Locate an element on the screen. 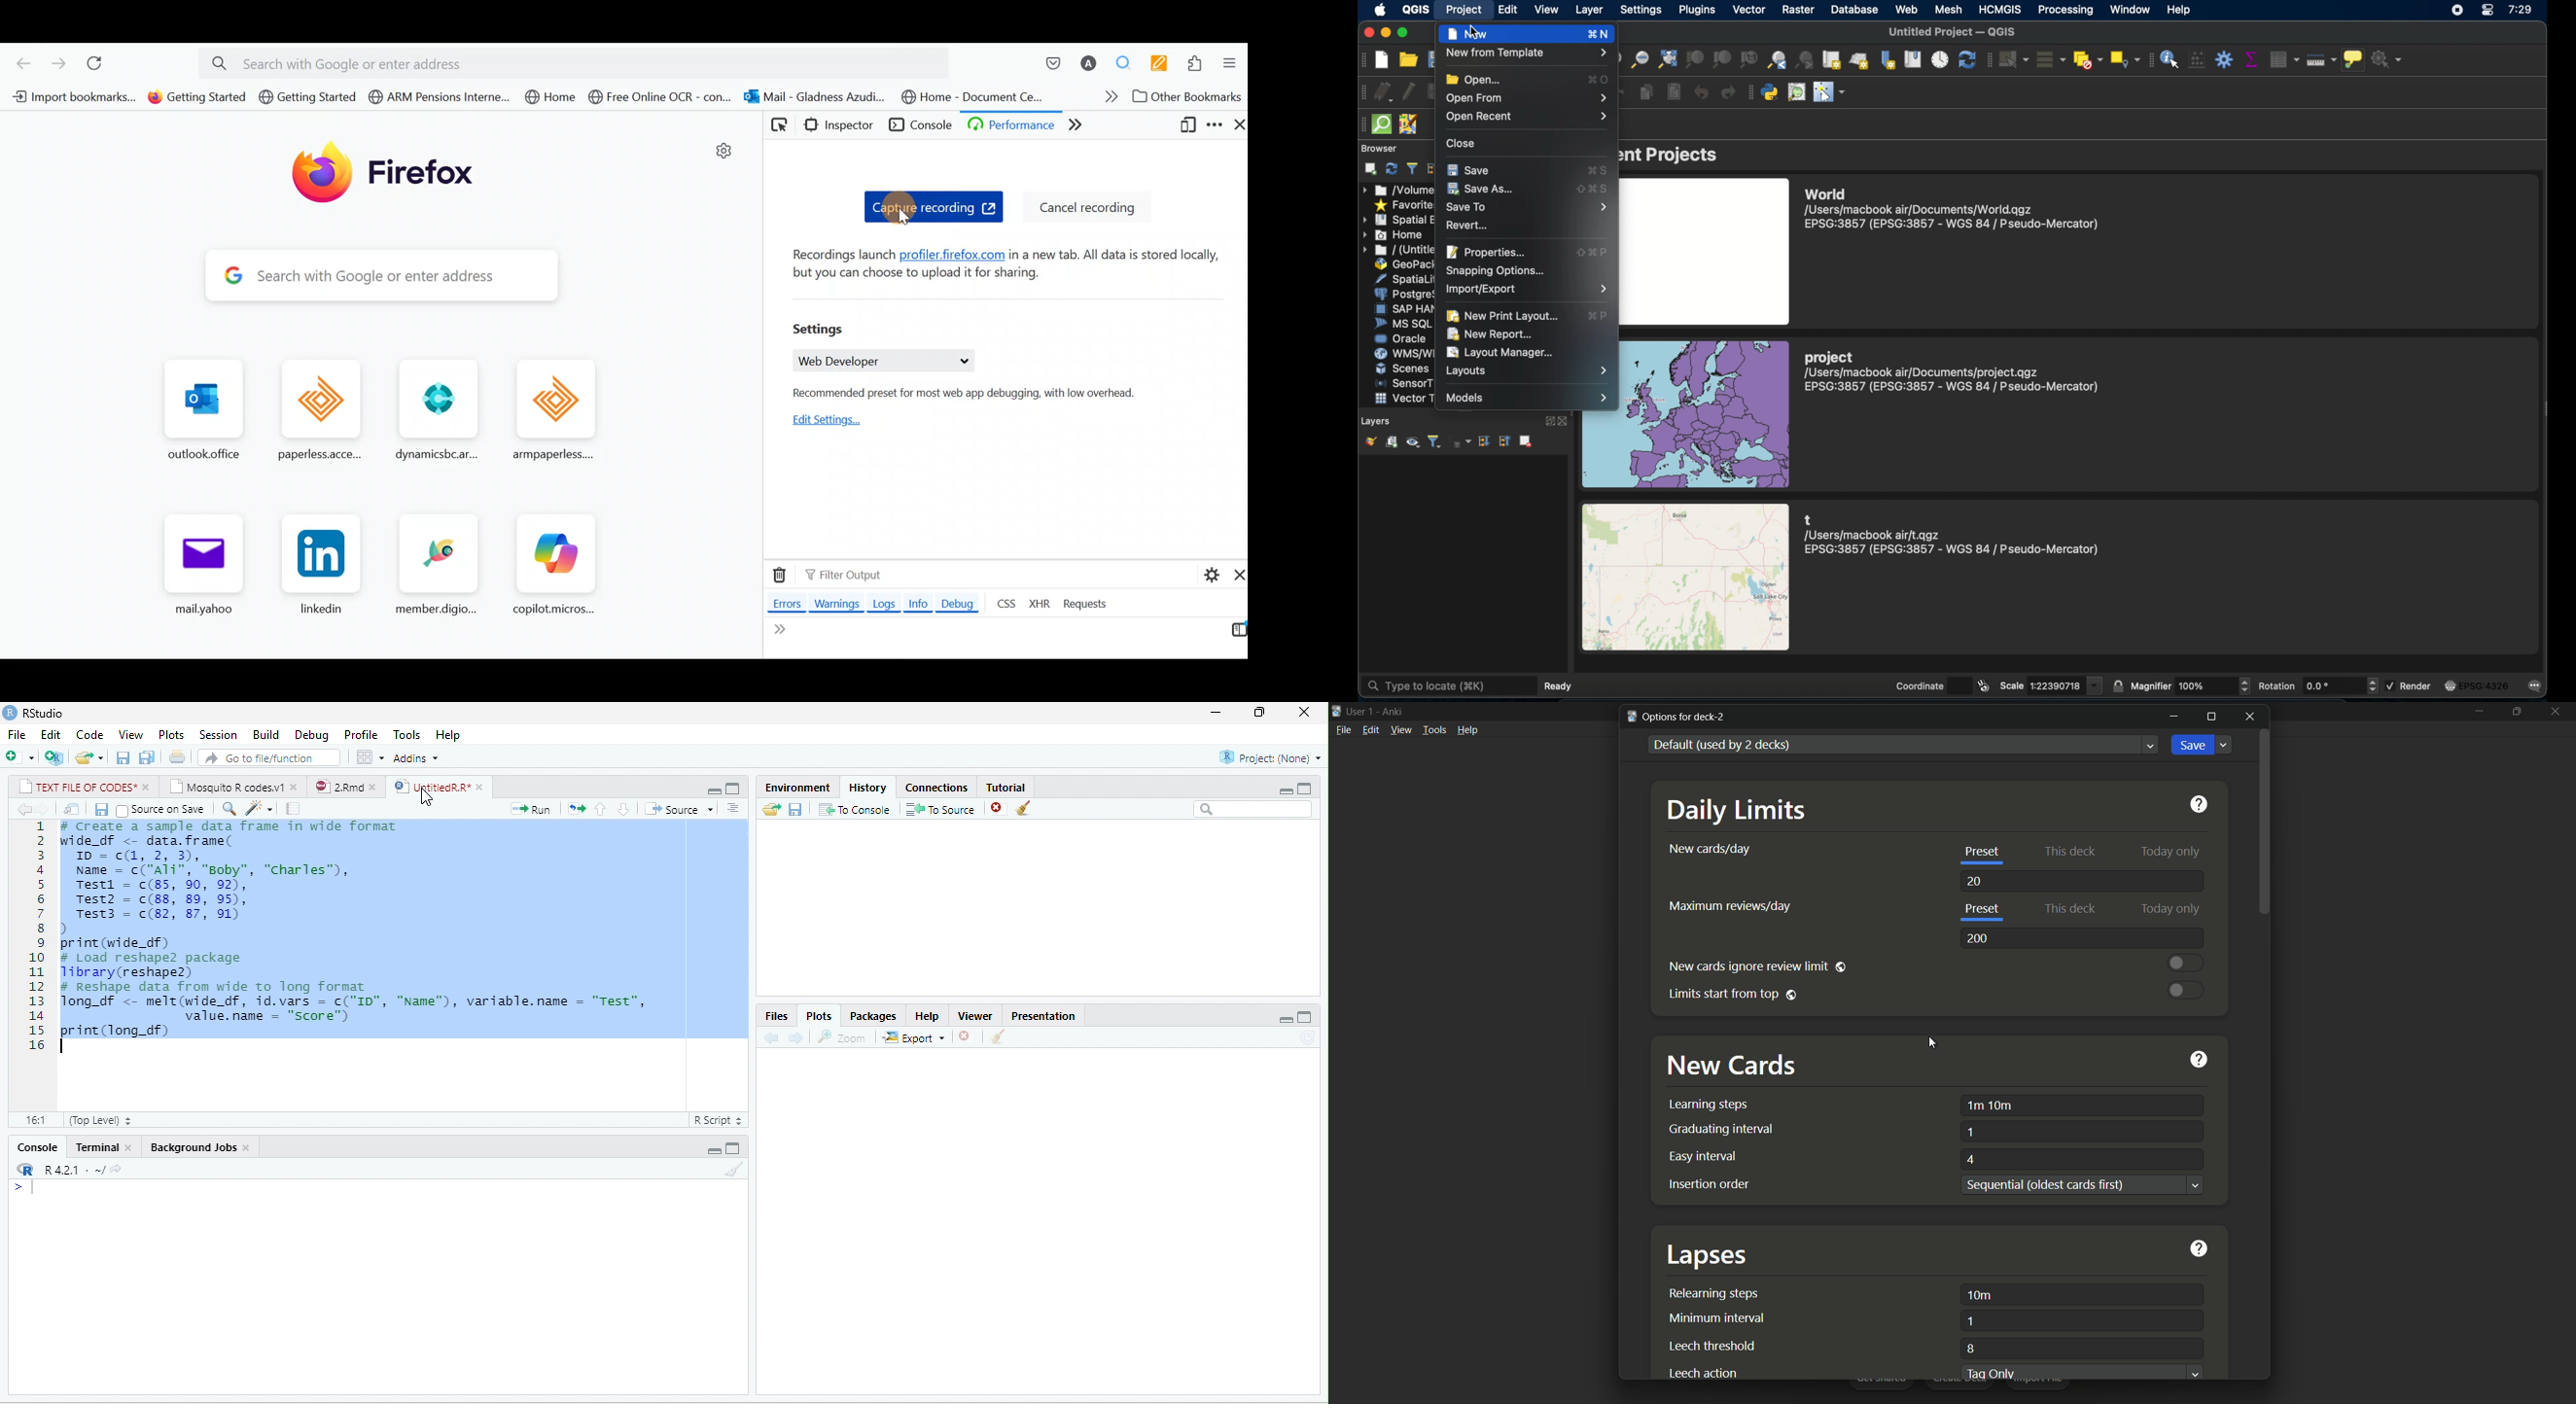 This screenshot has height=1428, width=2576. Dropdown is located at coordinates (2198, 1371).